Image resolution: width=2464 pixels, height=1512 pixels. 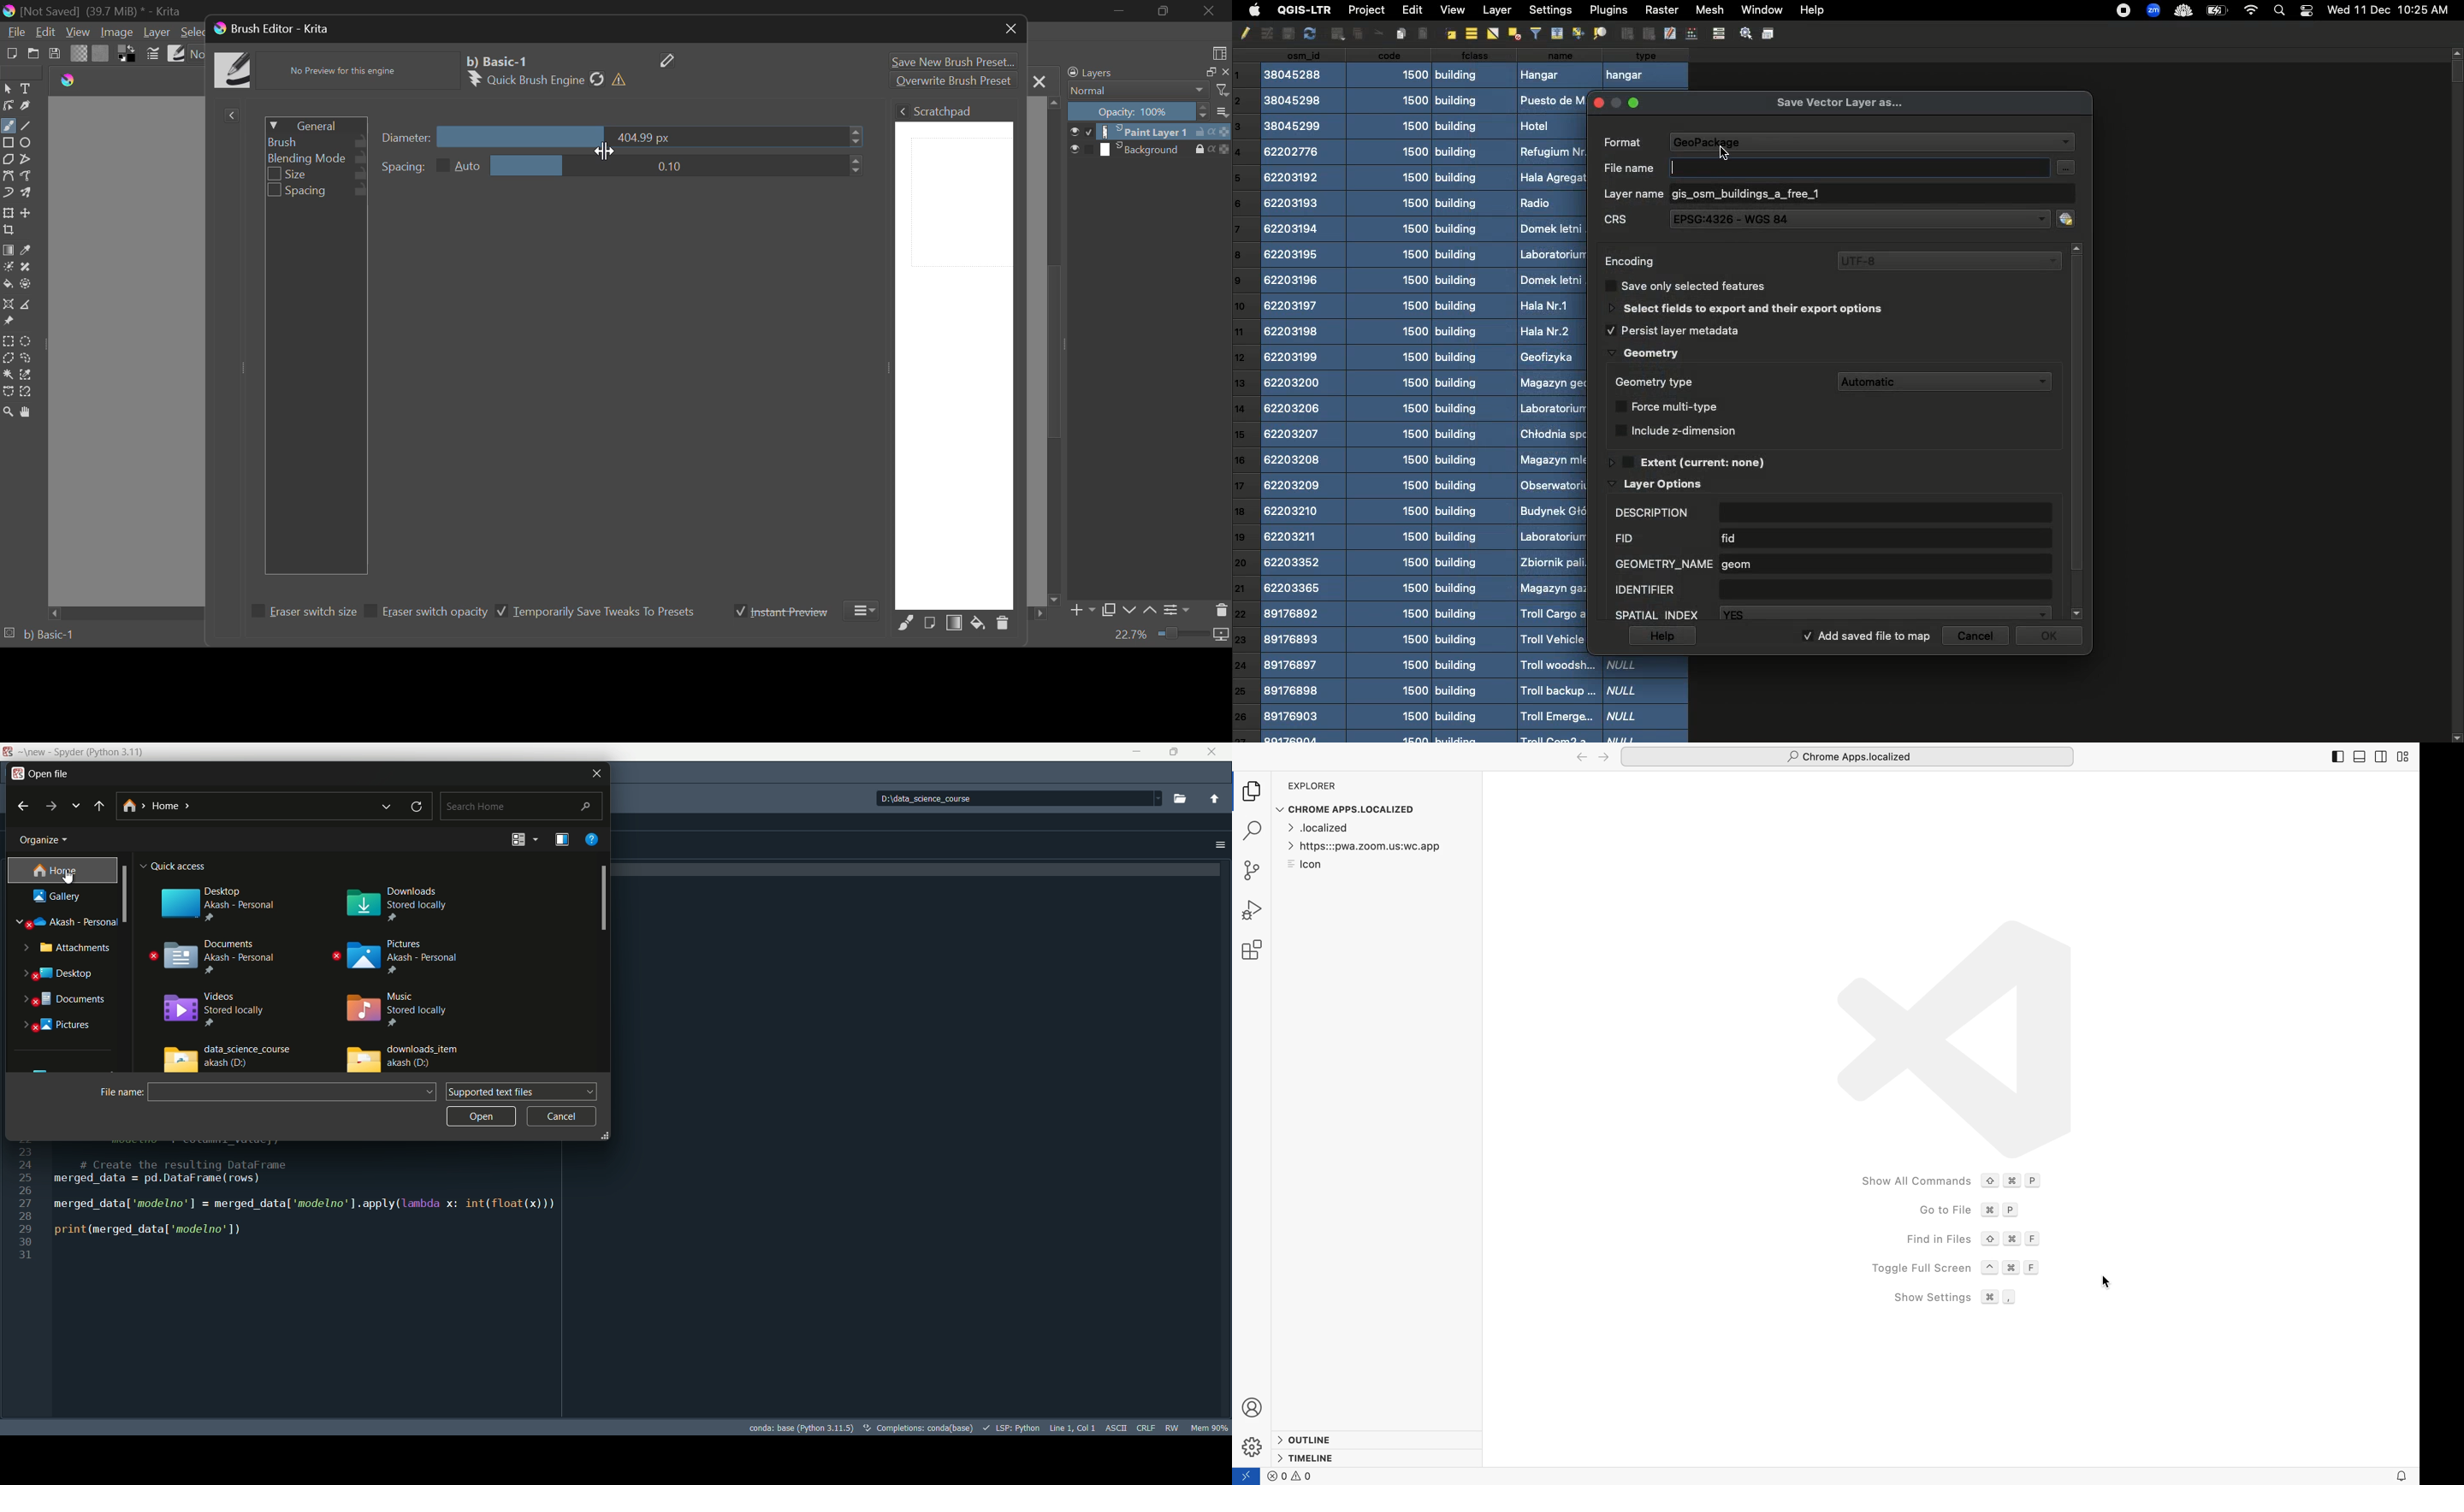 I want to click on cursor, so click(x=68, y=876).